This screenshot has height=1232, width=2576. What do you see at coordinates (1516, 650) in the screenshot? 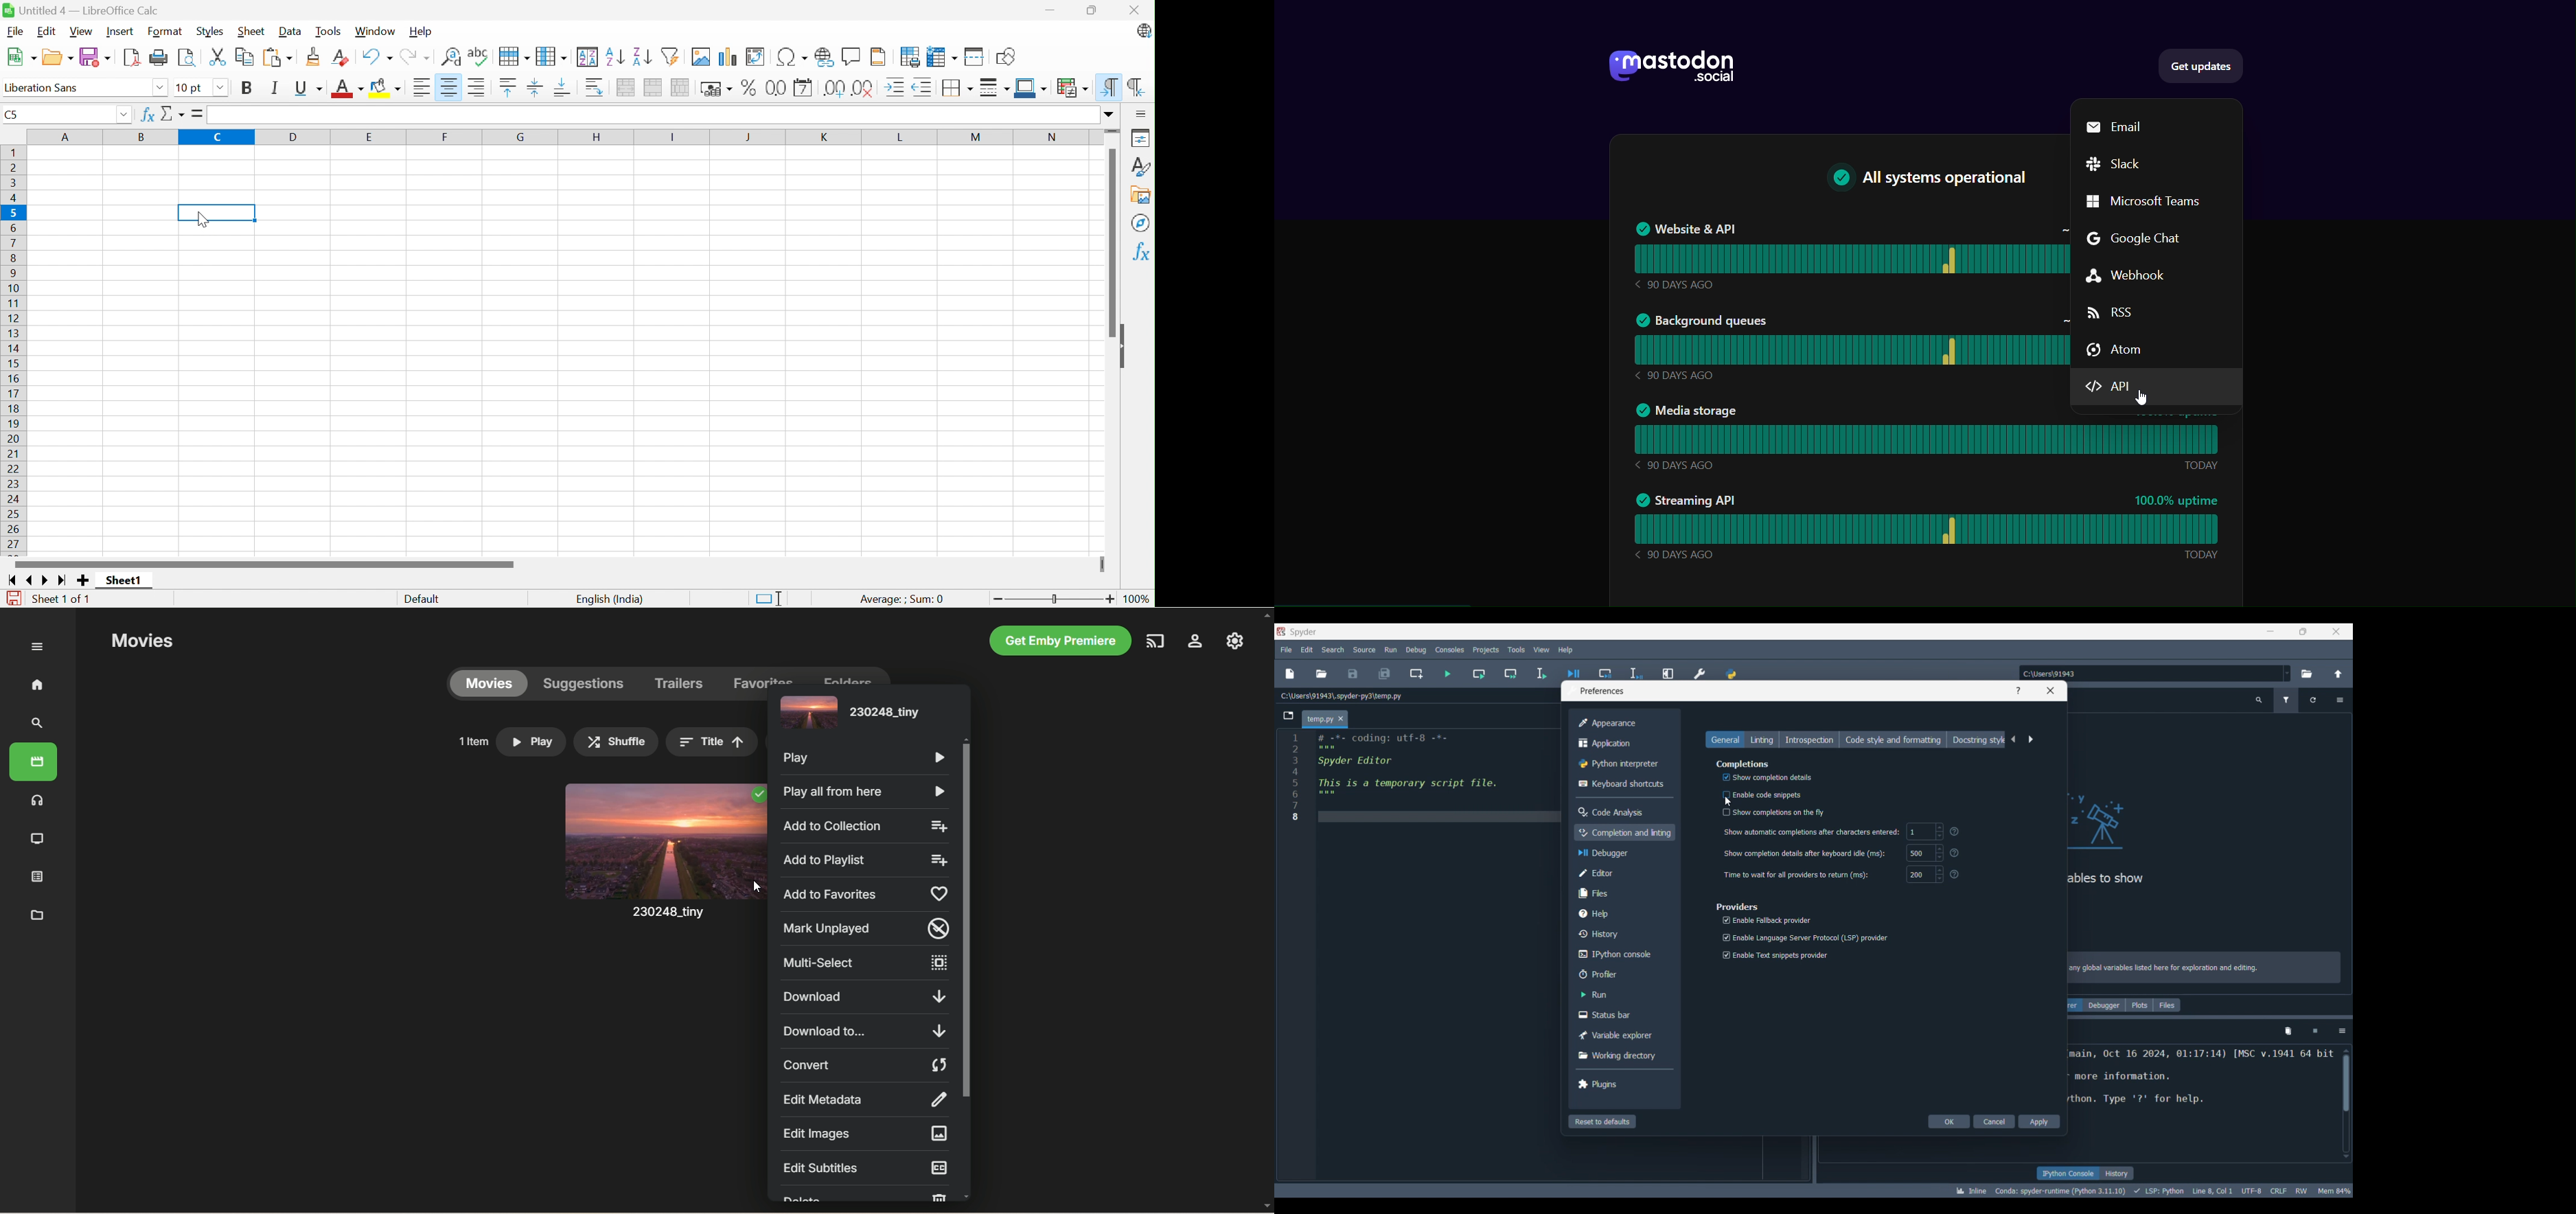
I see `Tools menu` at bounding box center [1516, 650].